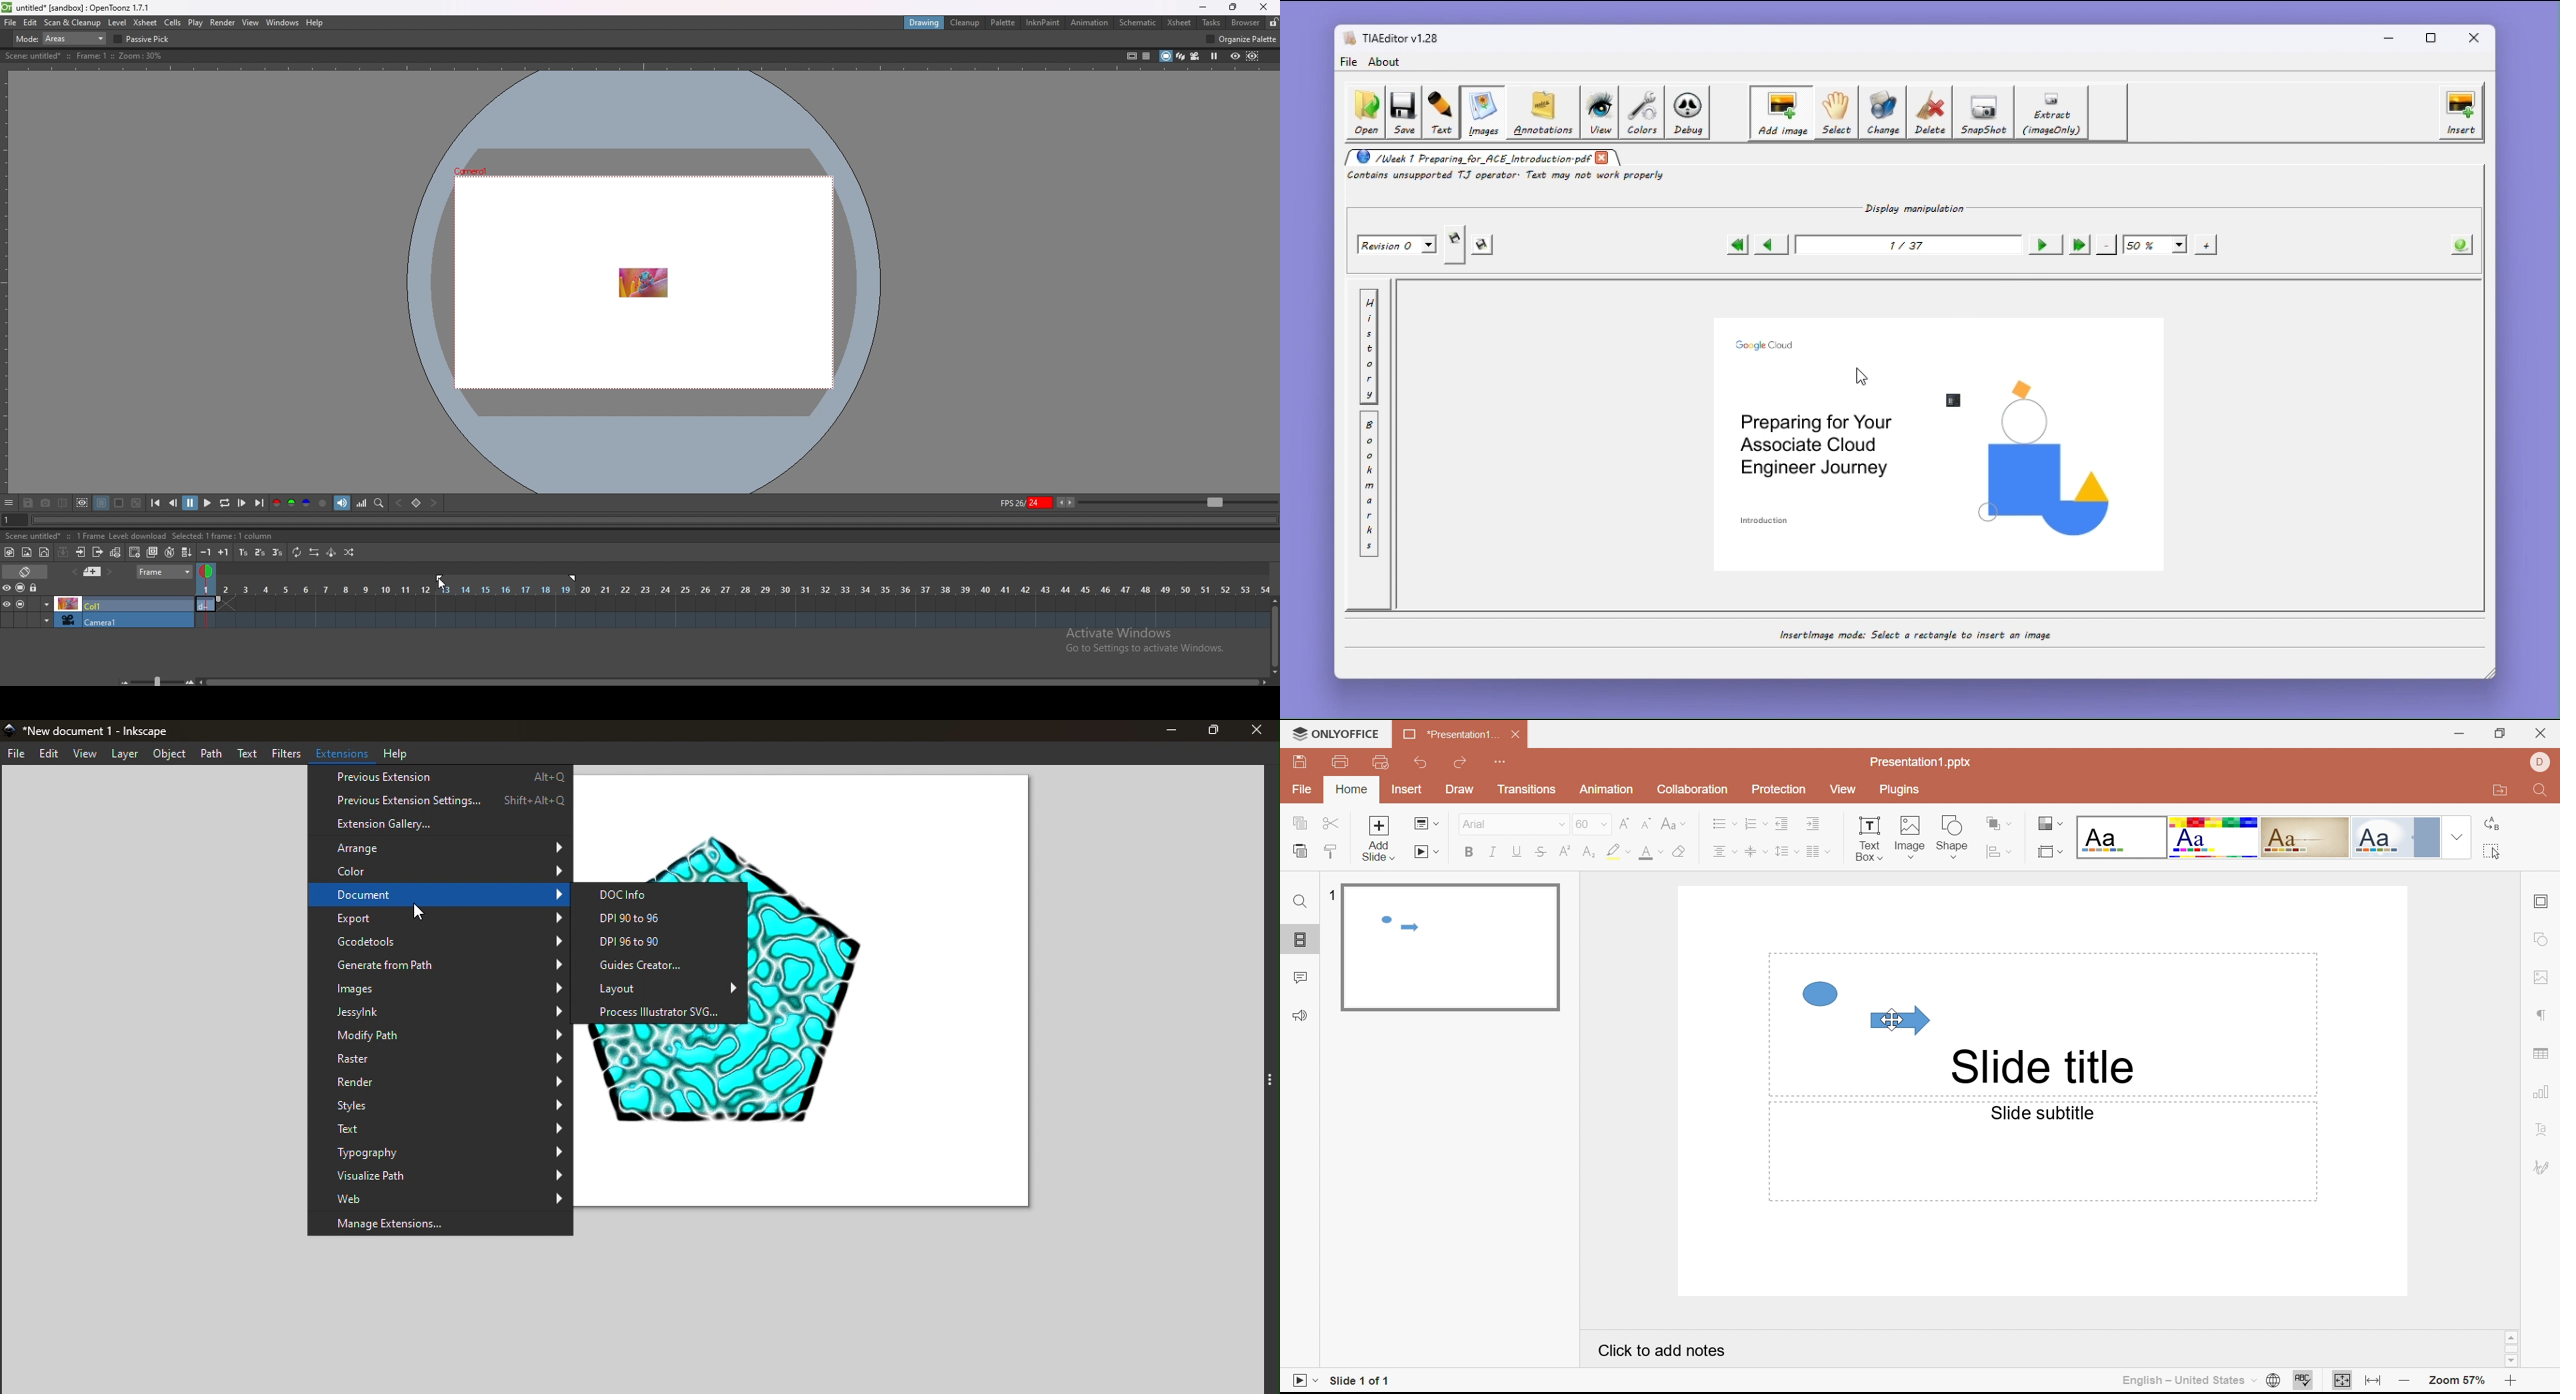 Image resolution: width=2576 pixels, height=1400 pixels. Describe the element at coordinates (173, 22) in the screenshot. I see `cells` at that location.